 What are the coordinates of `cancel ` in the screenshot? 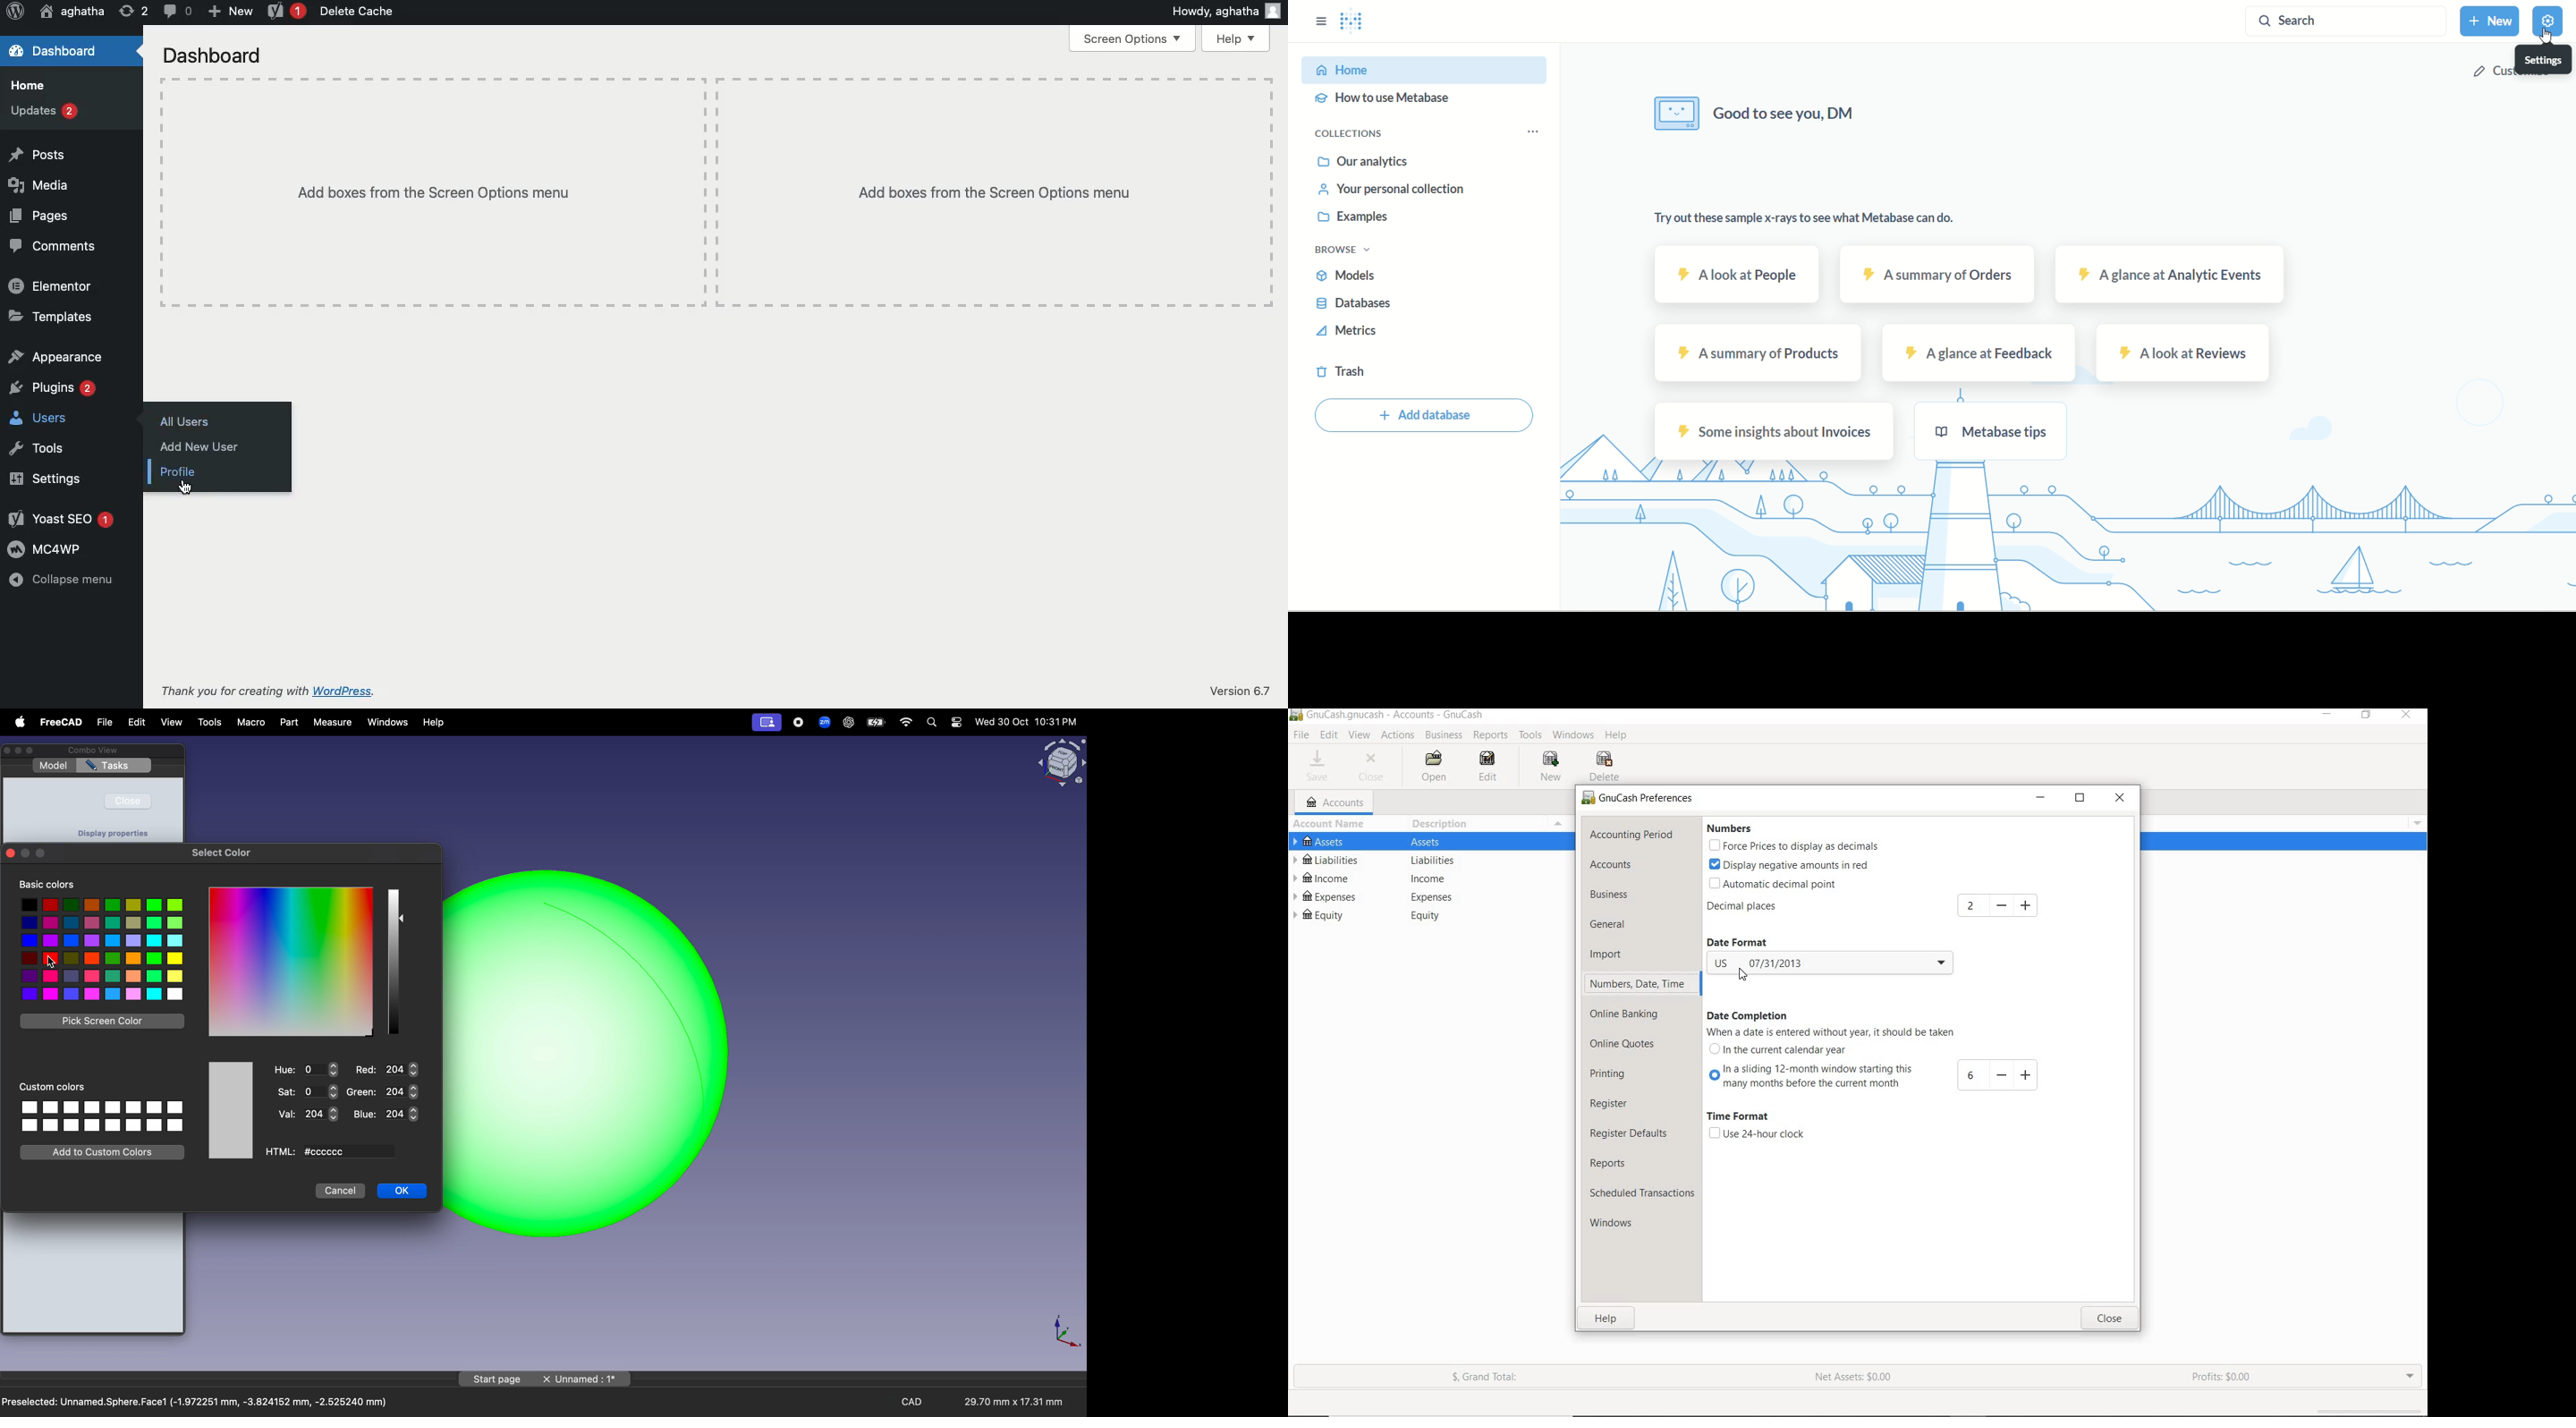 It's located at (340, 1191).